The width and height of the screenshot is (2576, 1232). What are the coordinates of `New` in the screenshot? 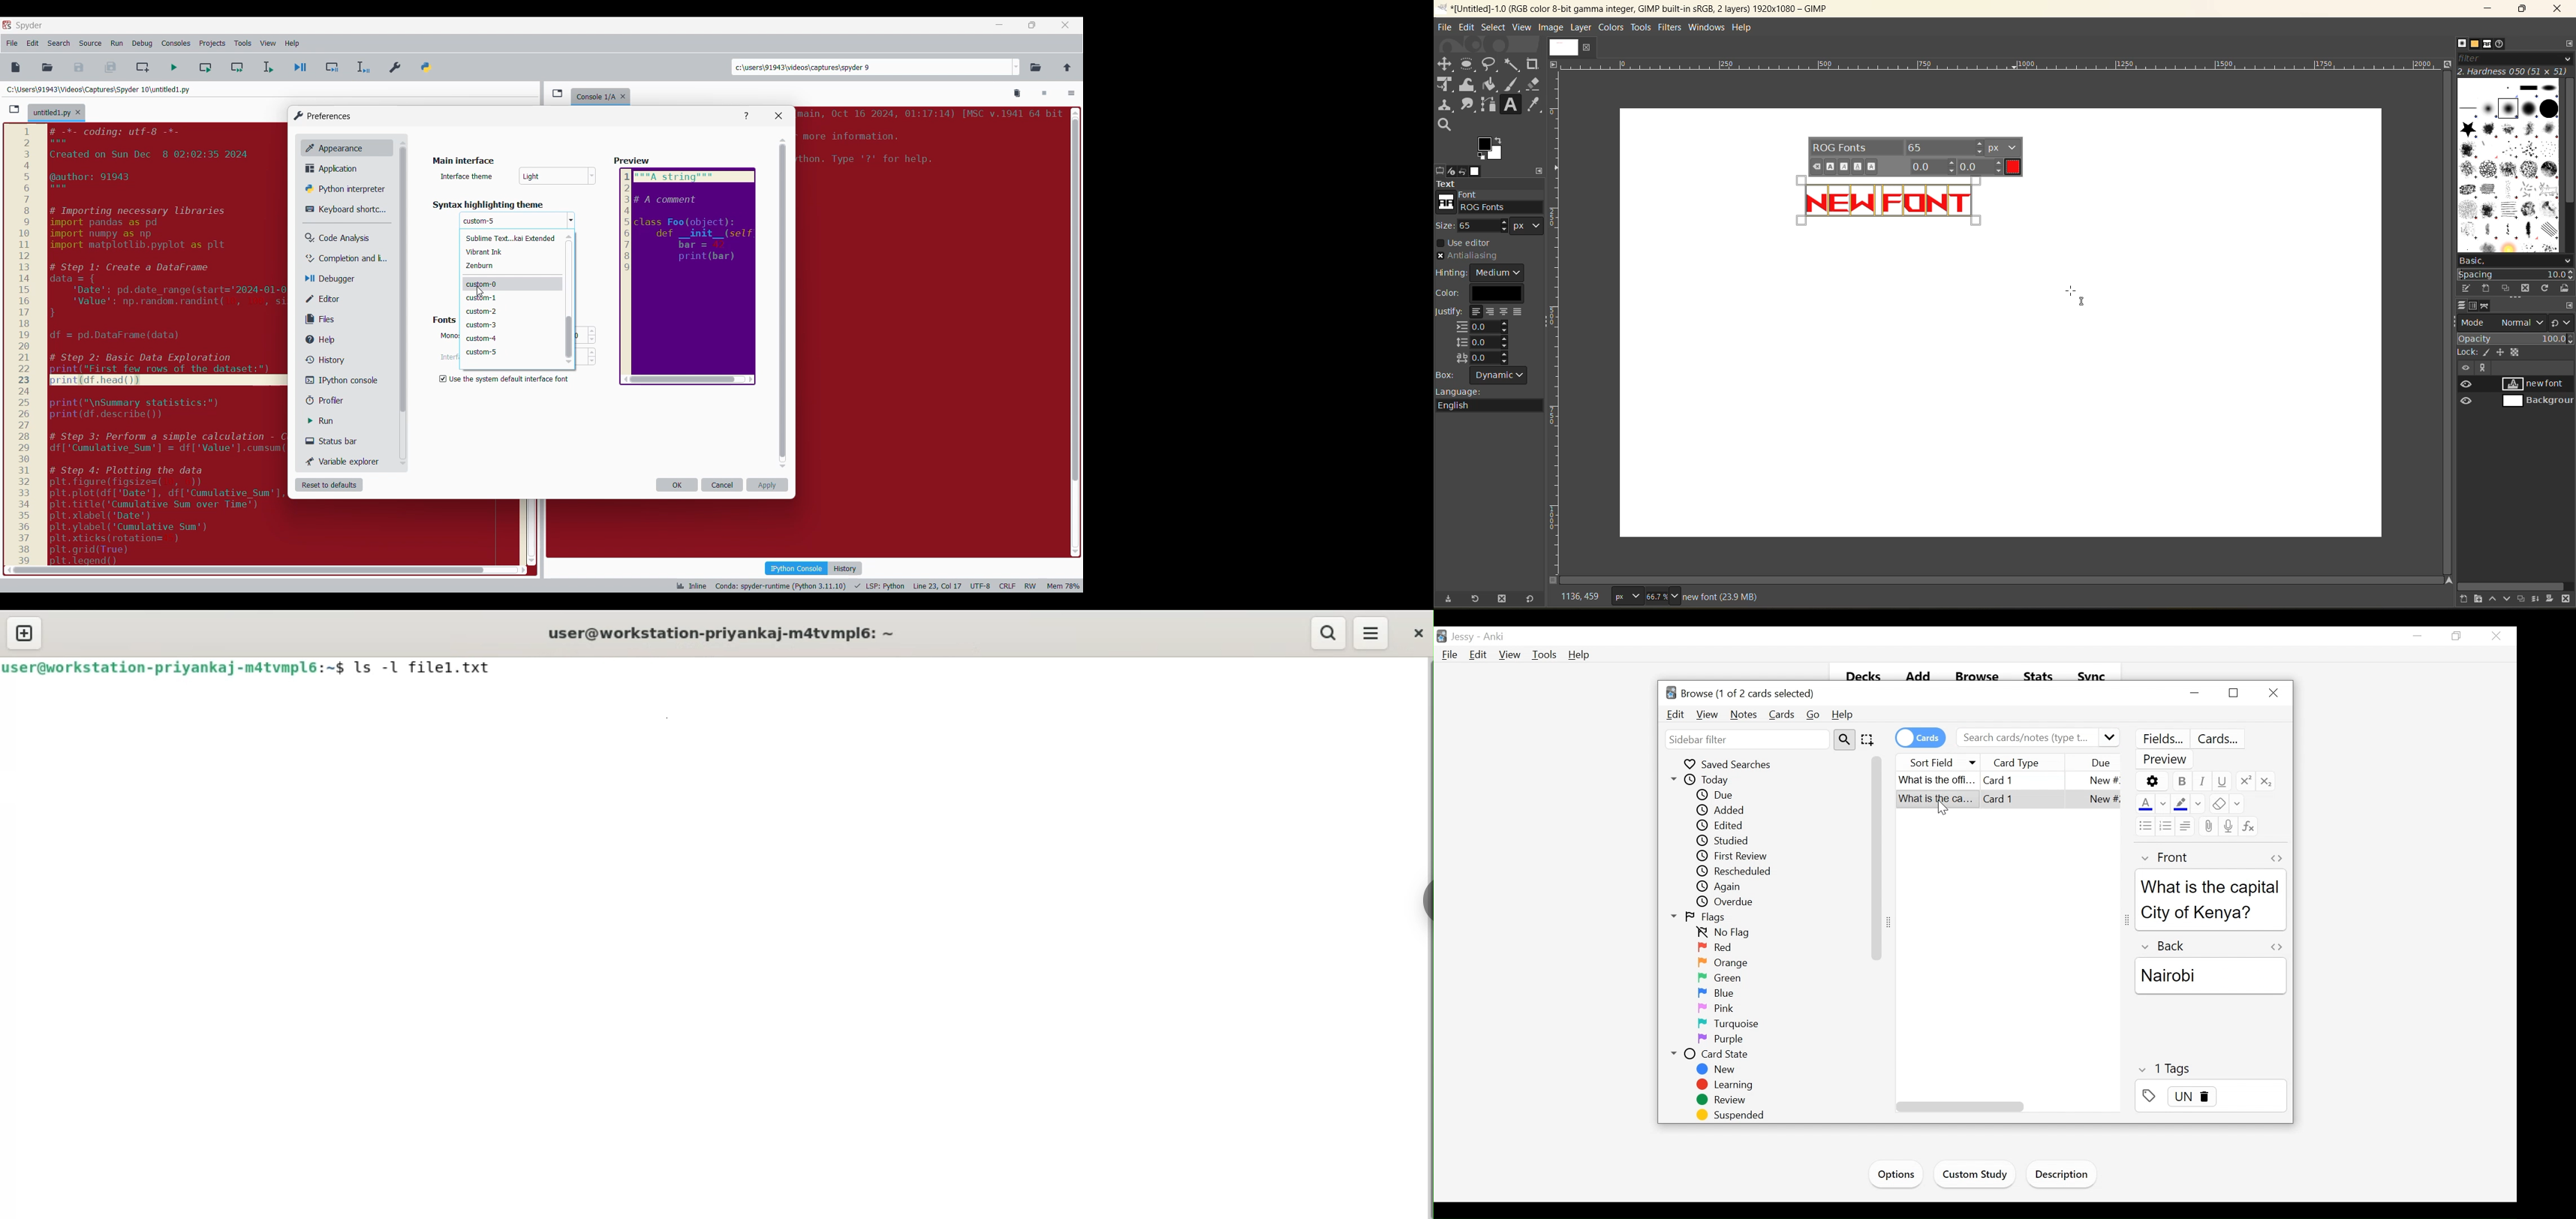 It's located at (1717, 1069).